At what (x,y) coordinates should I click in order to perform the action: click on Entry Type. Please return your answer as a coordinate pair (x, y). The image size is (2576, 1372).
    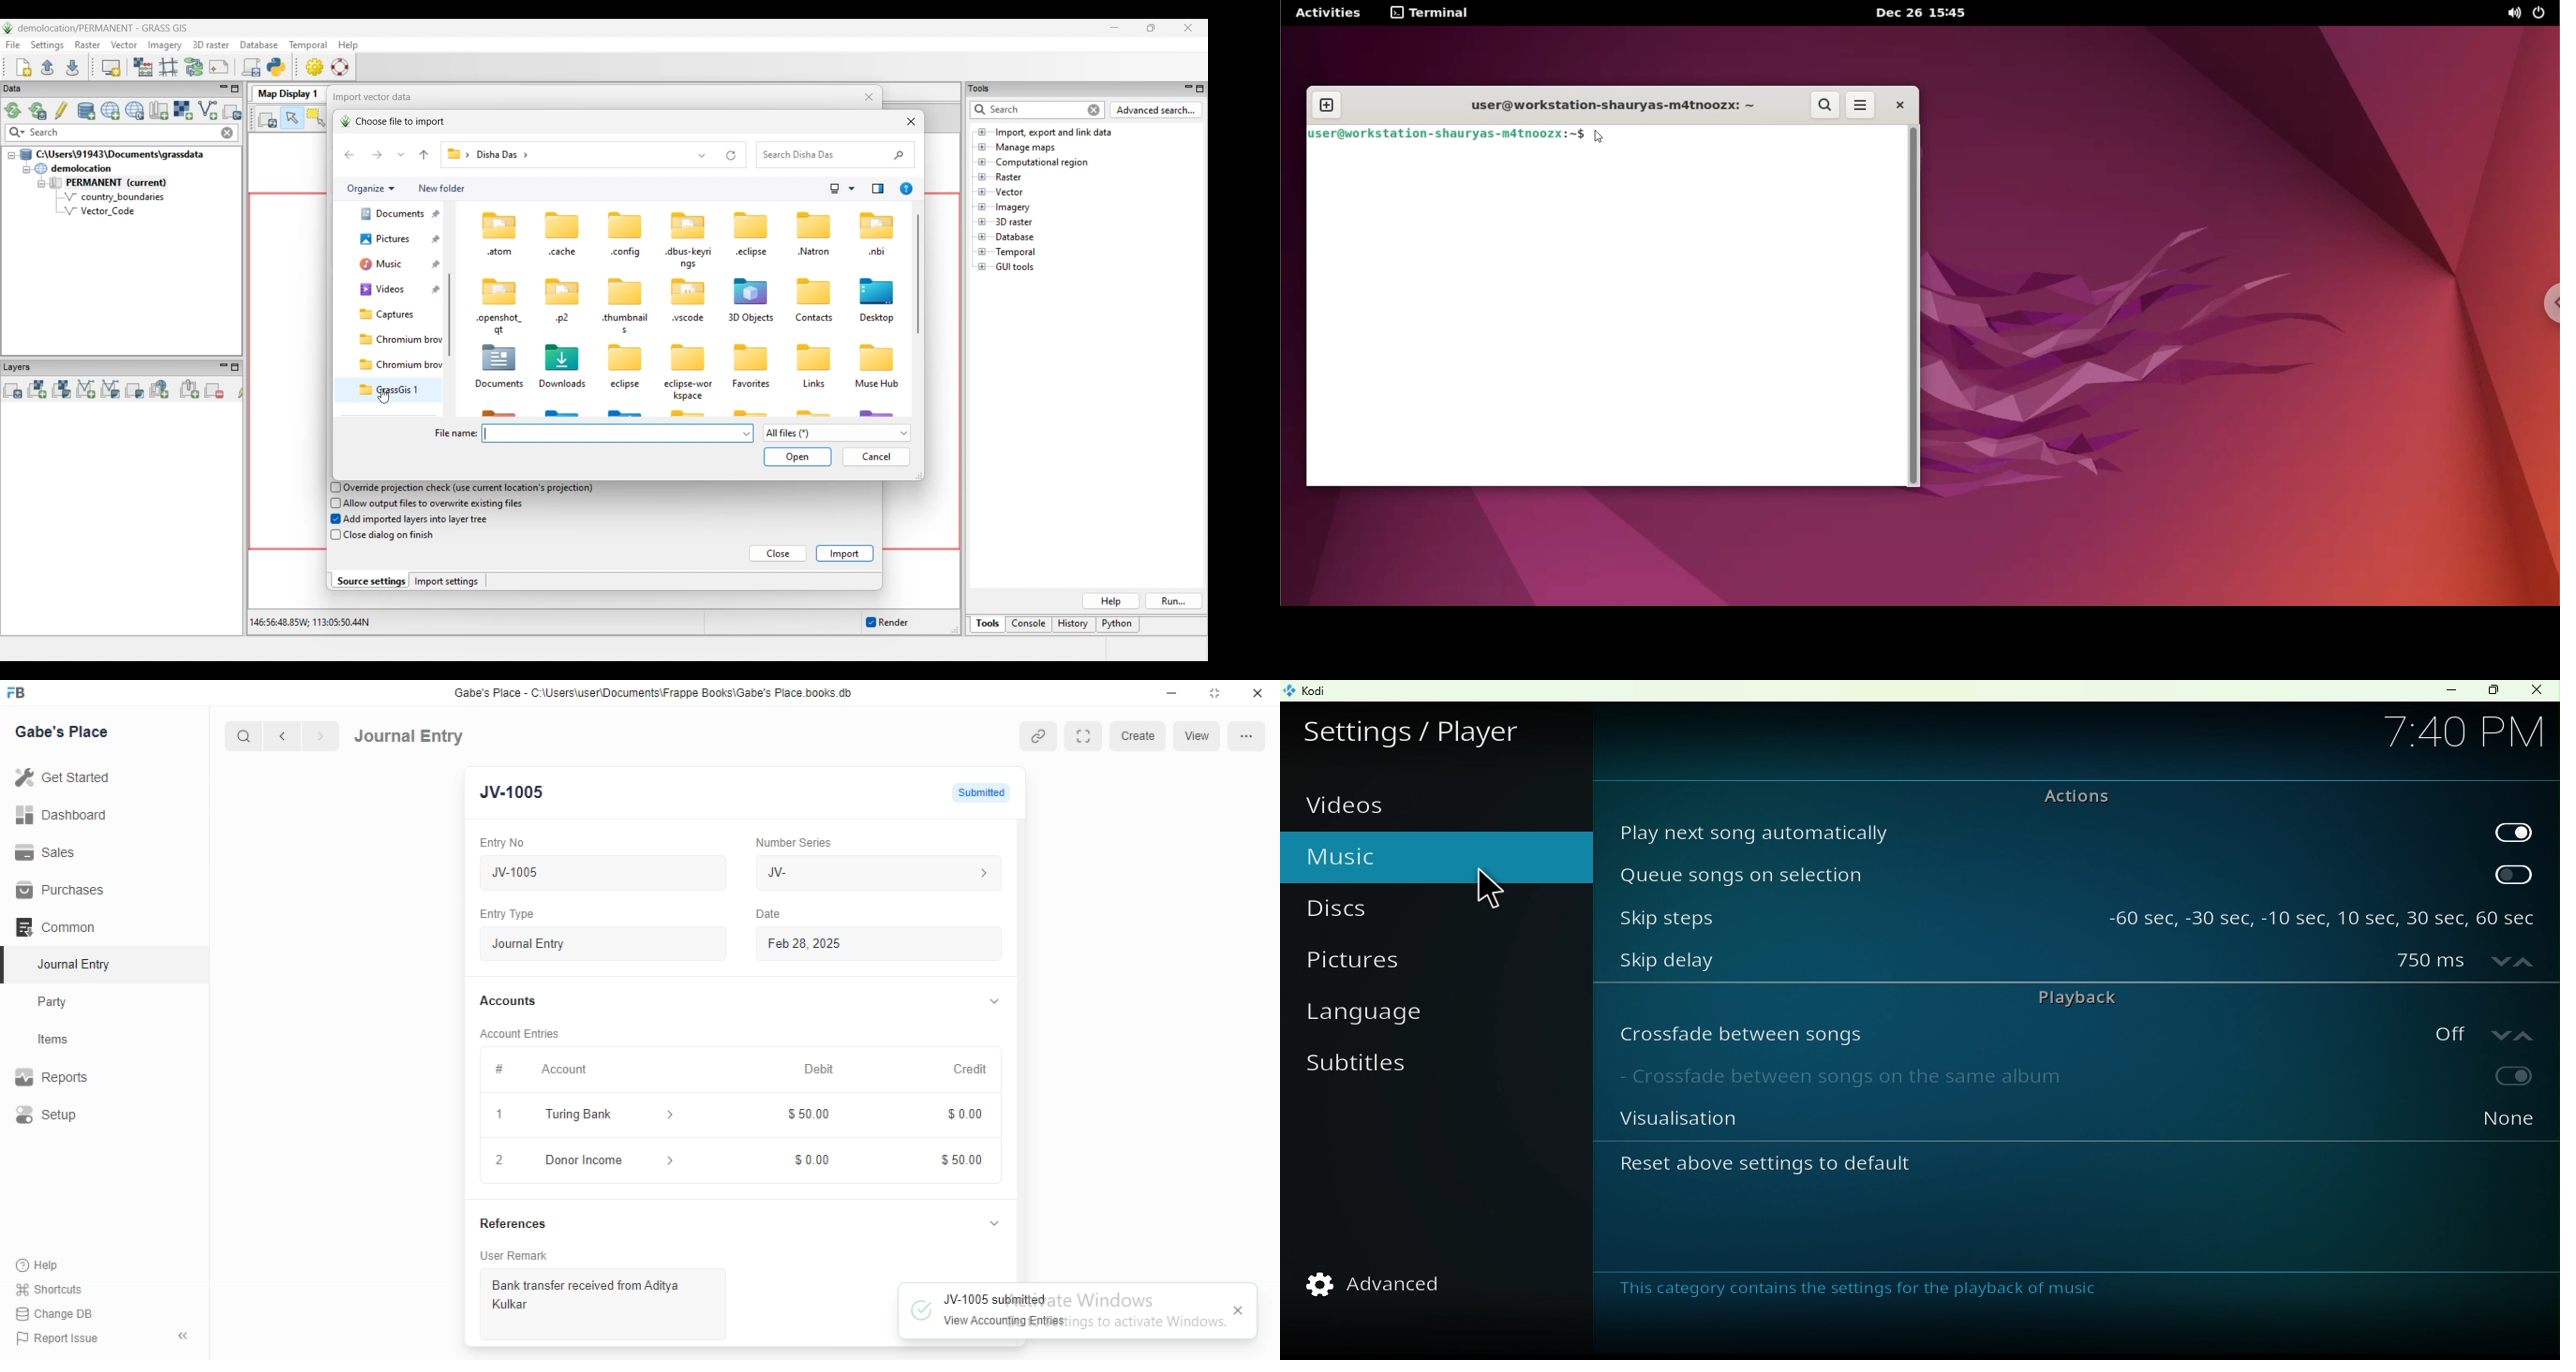
    Looking at the image, I should click on (602, 944).